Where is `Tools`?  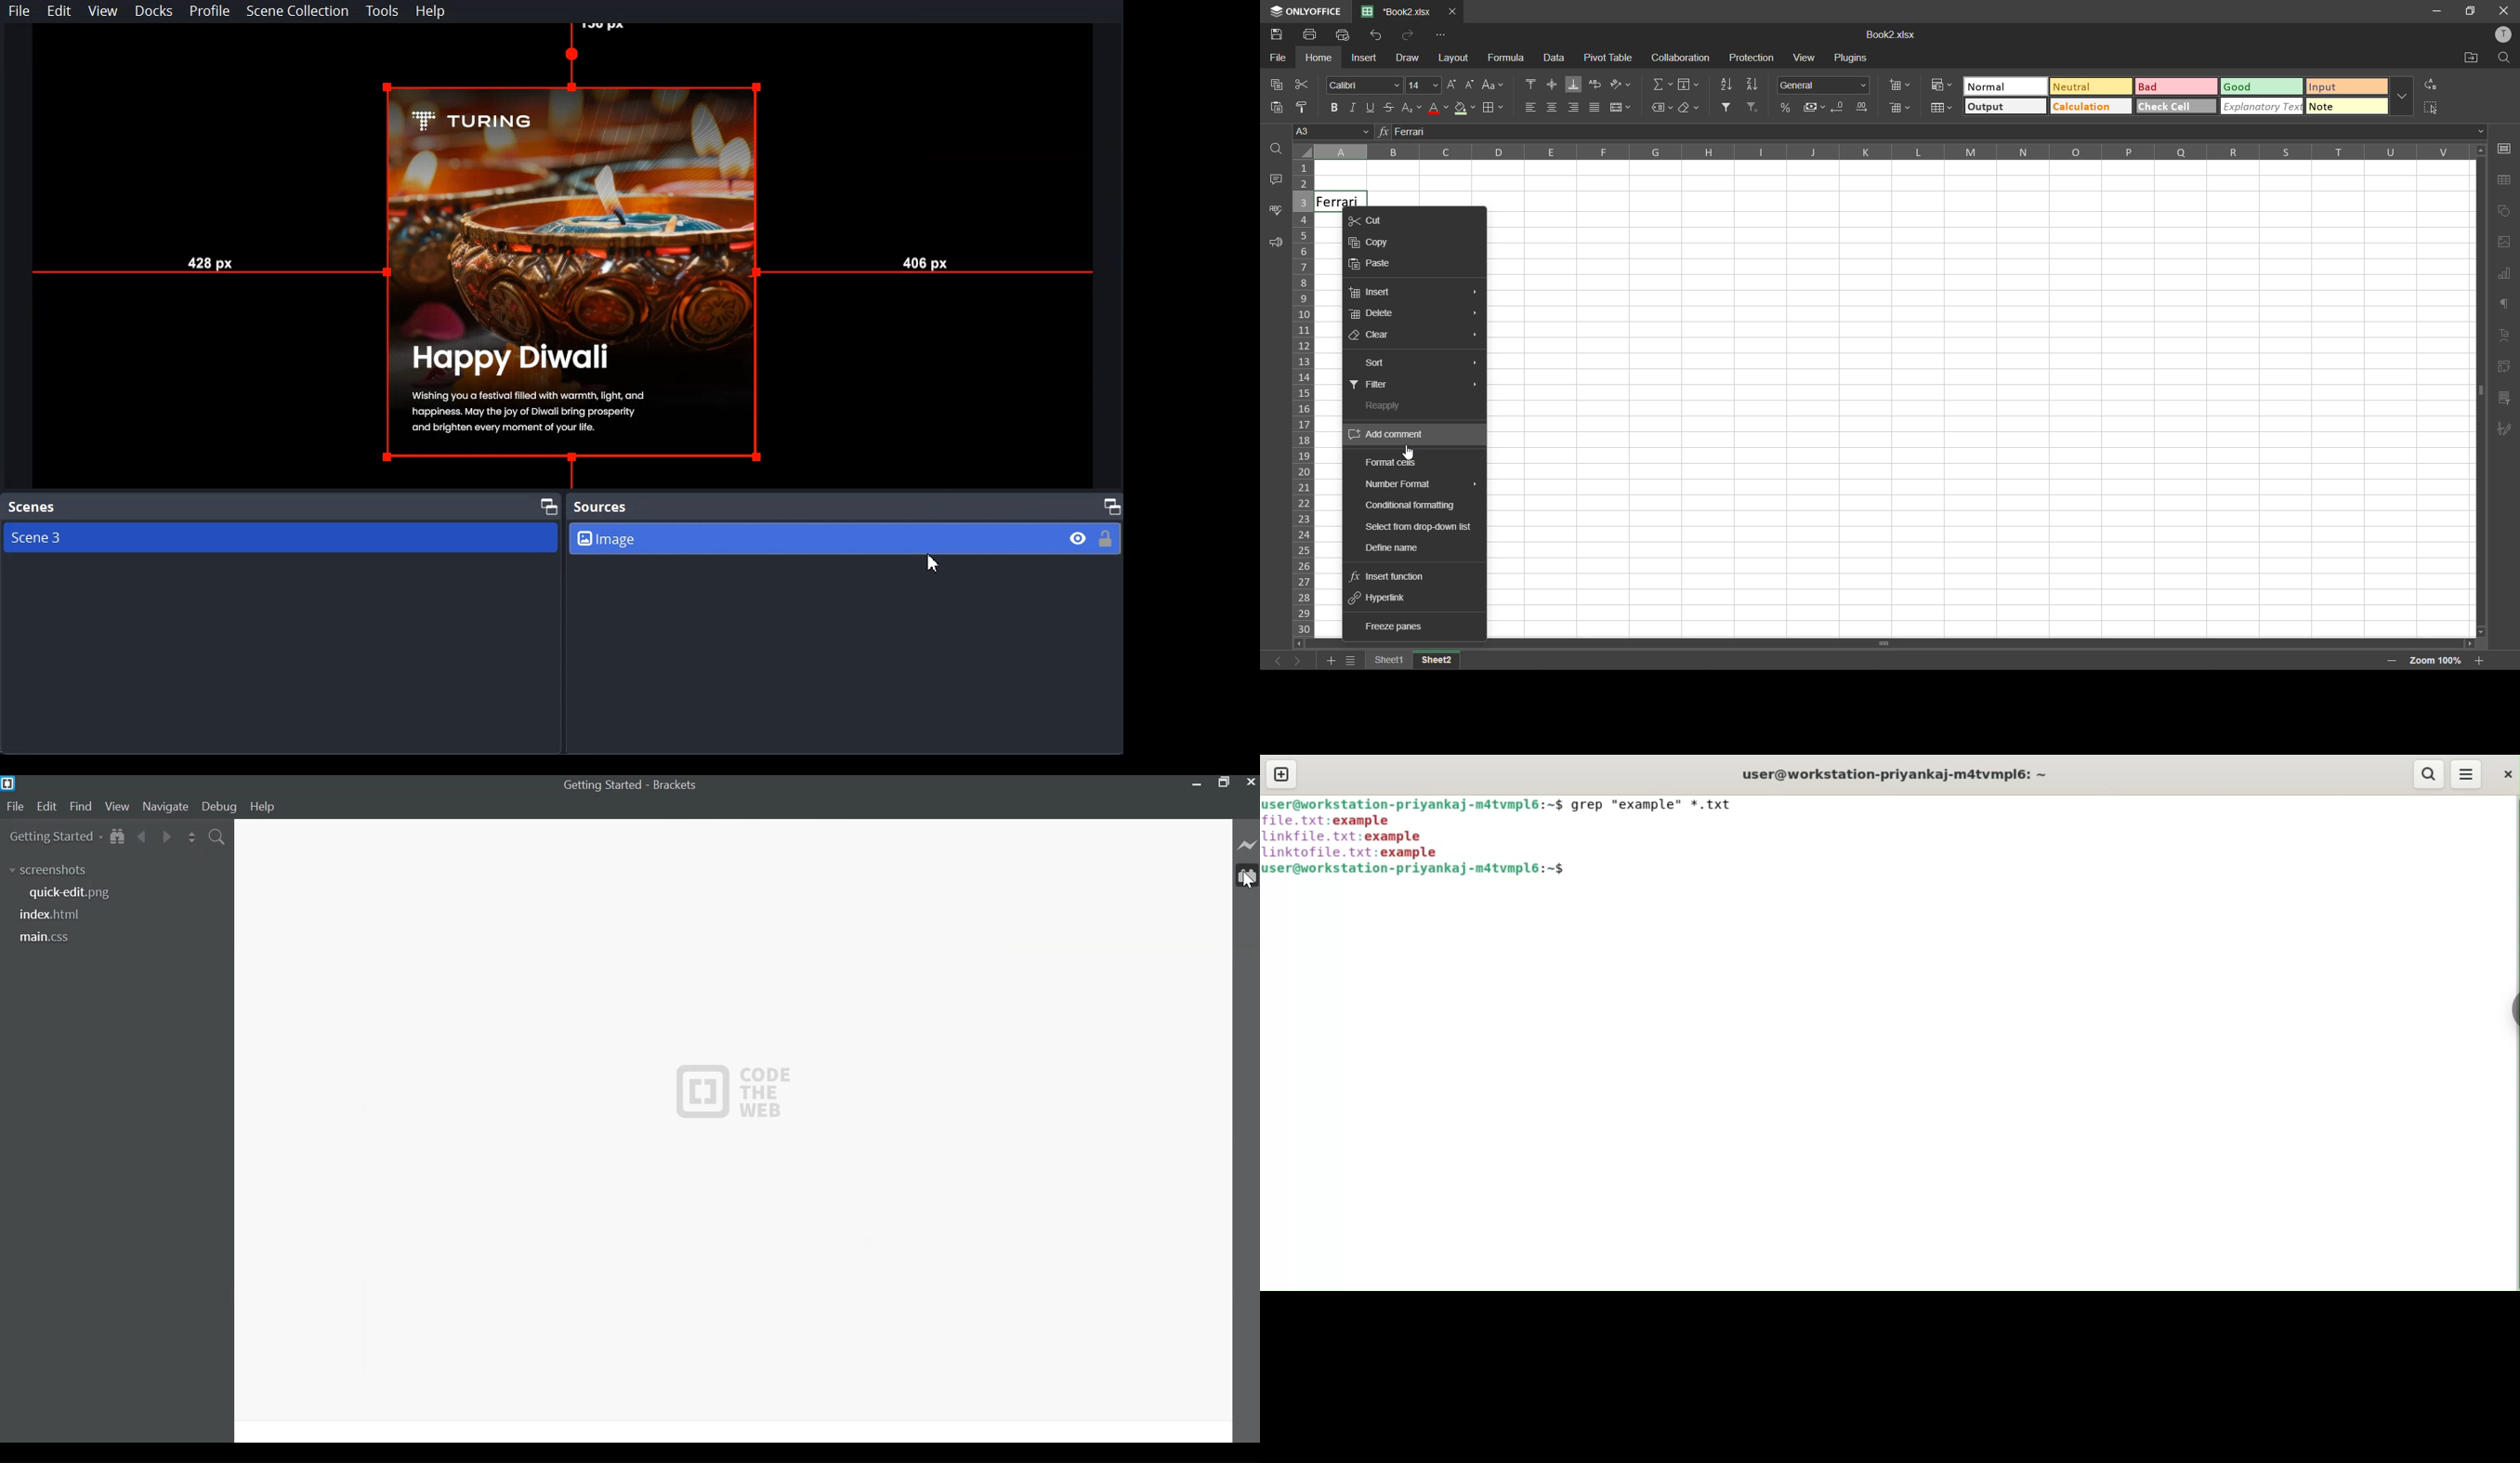 Tools is located at coordinates (382, 12).